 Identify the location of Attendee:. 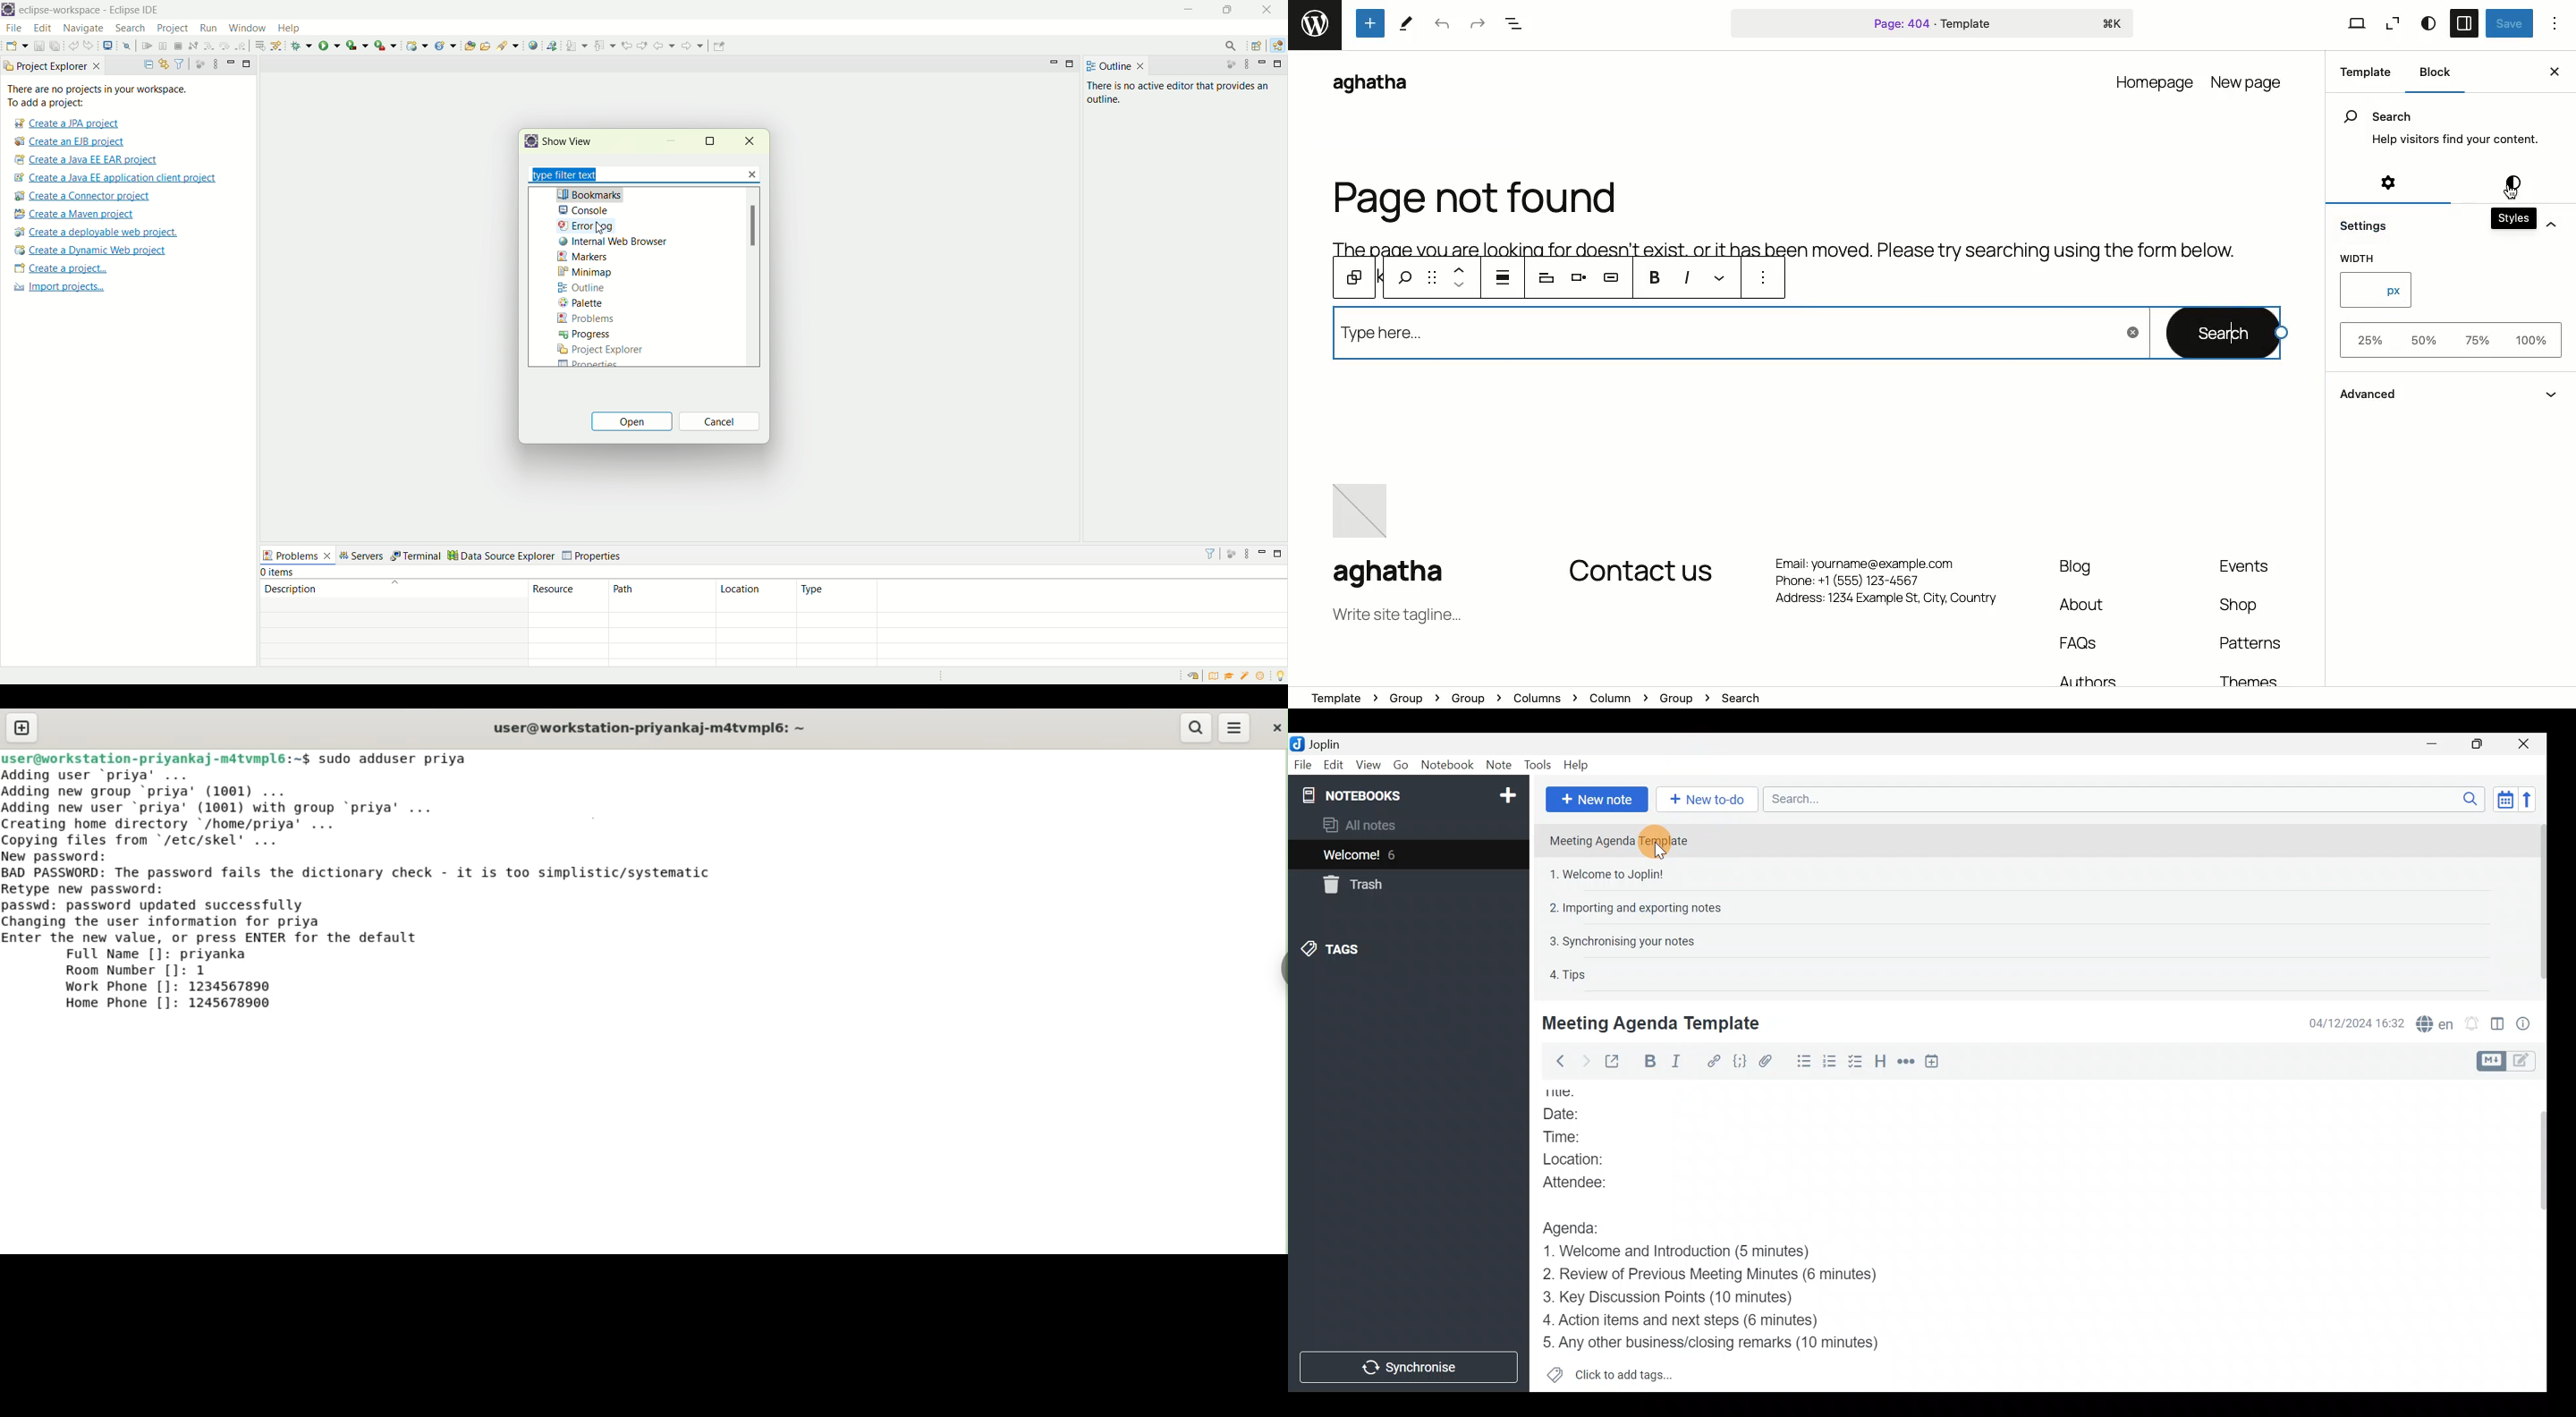
(1590, 1181).